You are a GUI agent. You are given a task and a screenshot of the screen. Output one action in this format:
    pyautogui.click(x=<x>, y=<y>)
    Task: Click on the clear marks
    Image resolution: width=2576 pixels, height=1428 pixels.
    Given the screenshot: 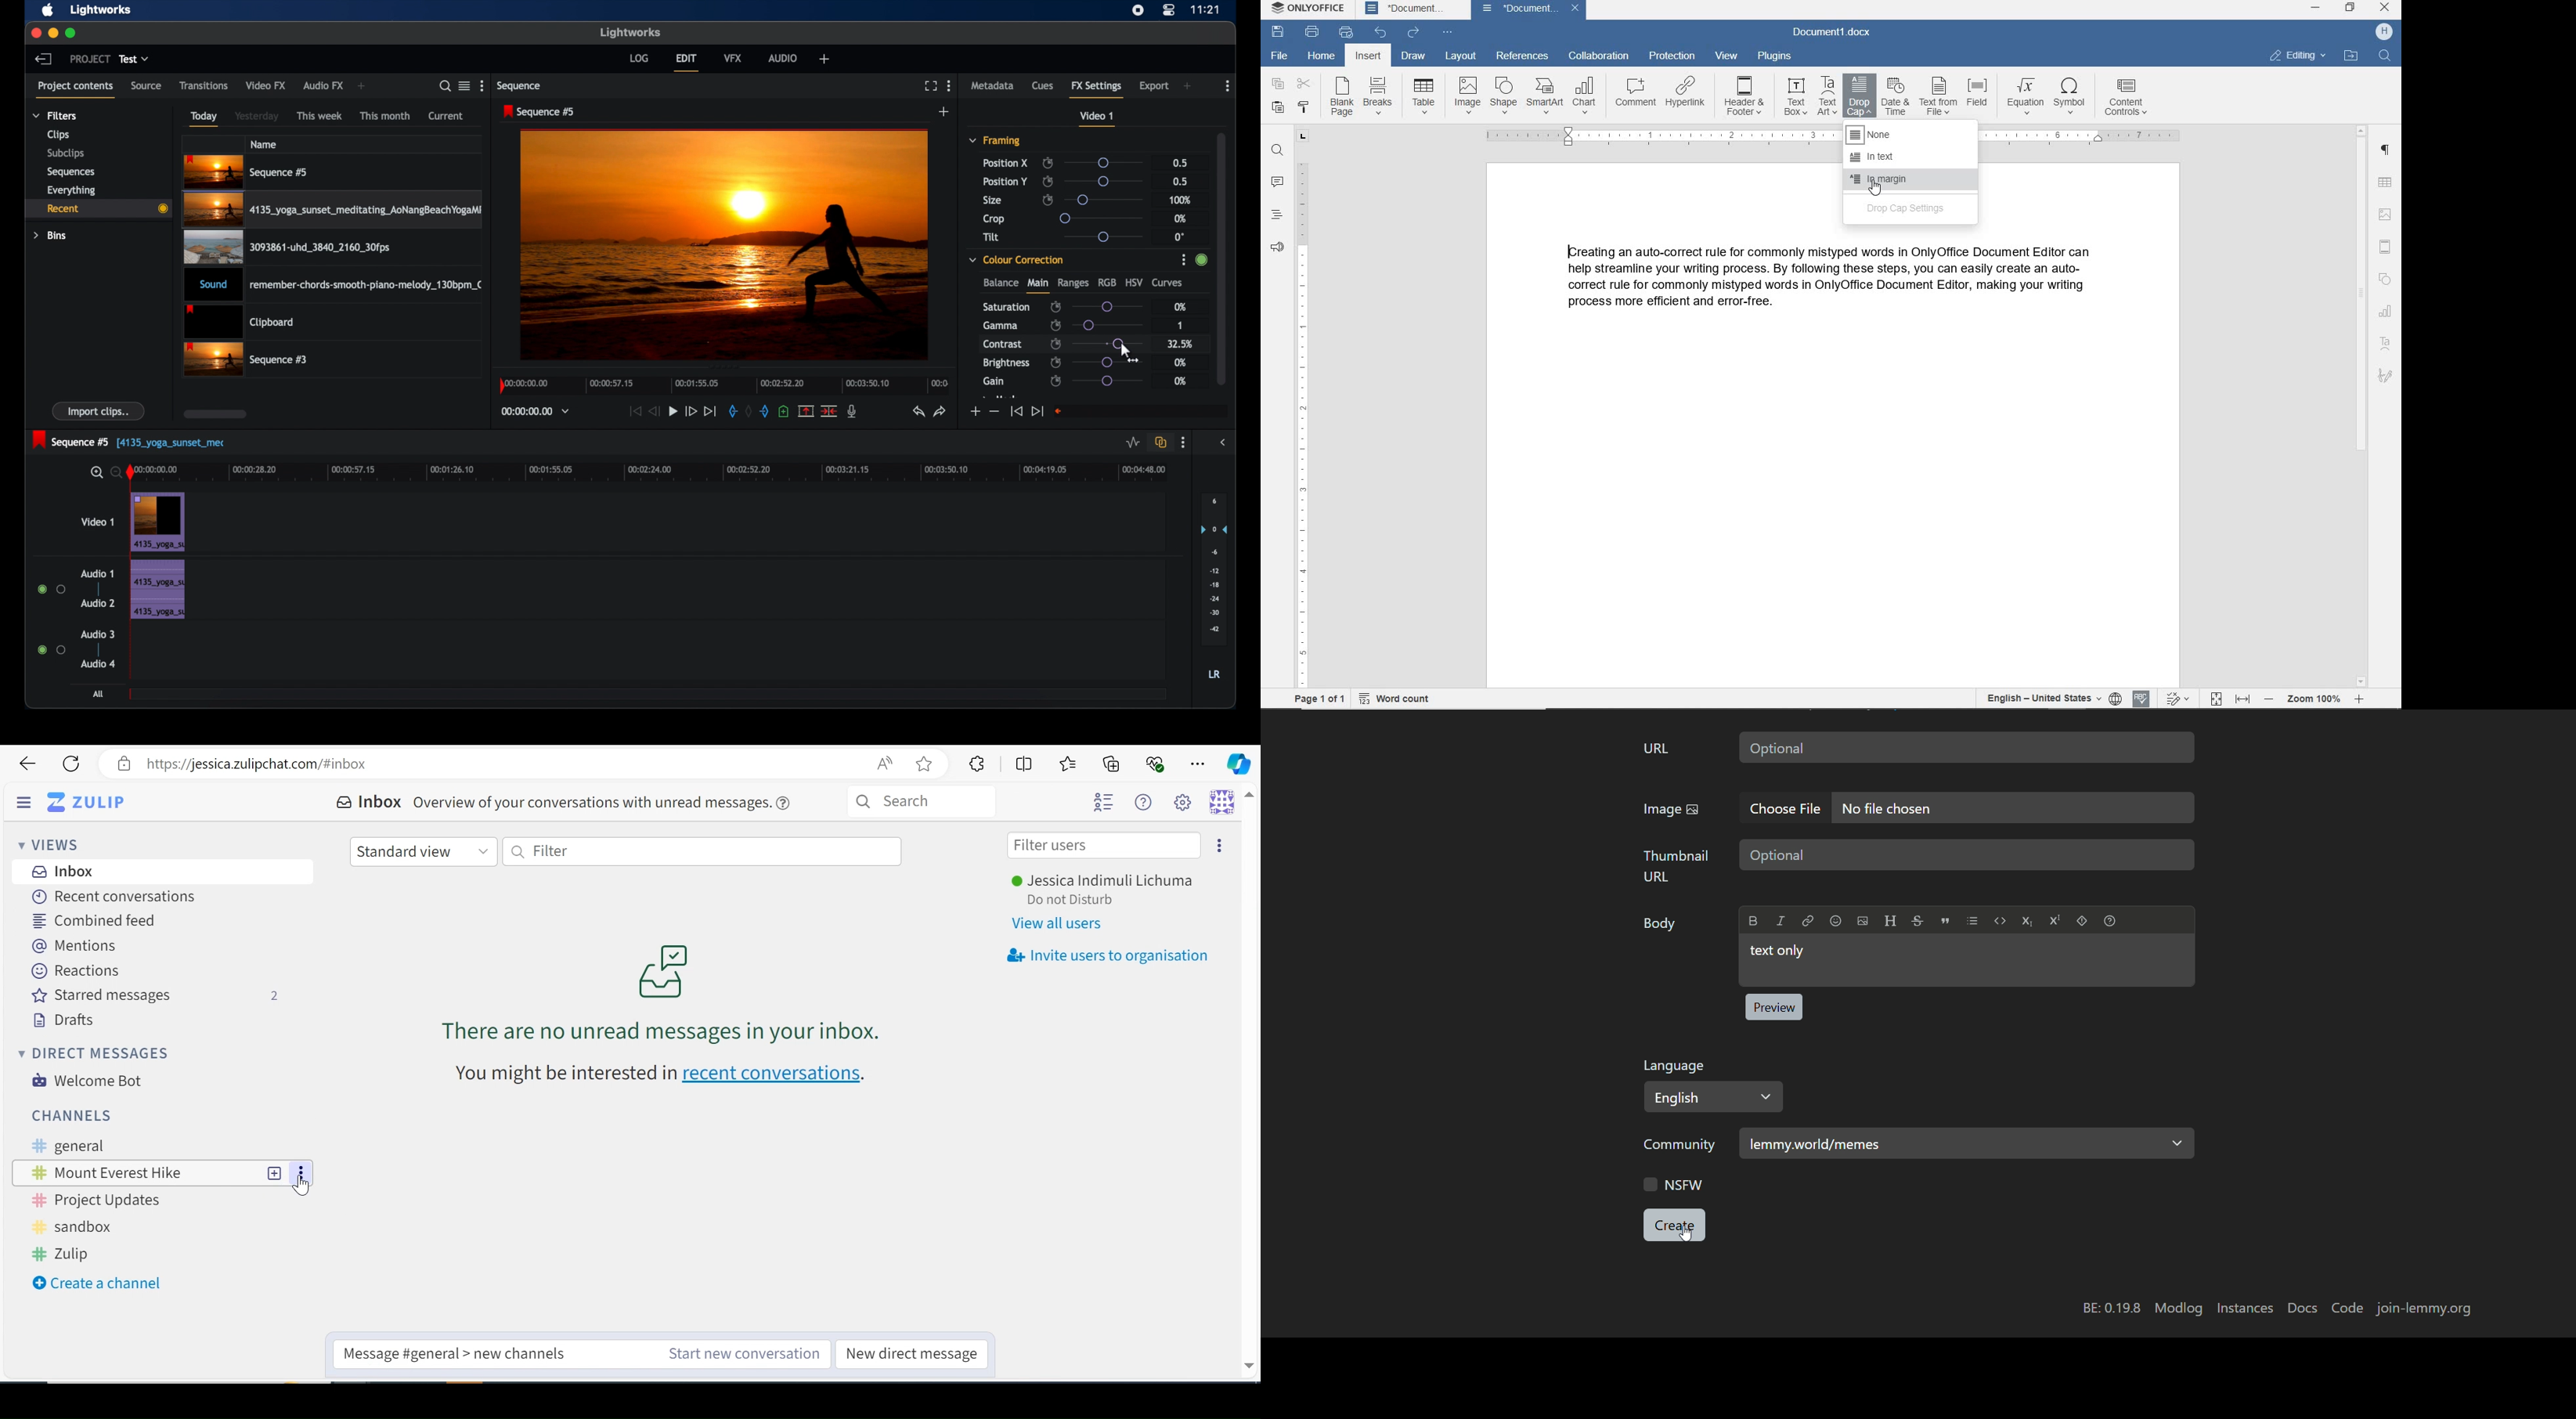 What is the action you would take?
    pyautogui.click(x=749, y=412)
    